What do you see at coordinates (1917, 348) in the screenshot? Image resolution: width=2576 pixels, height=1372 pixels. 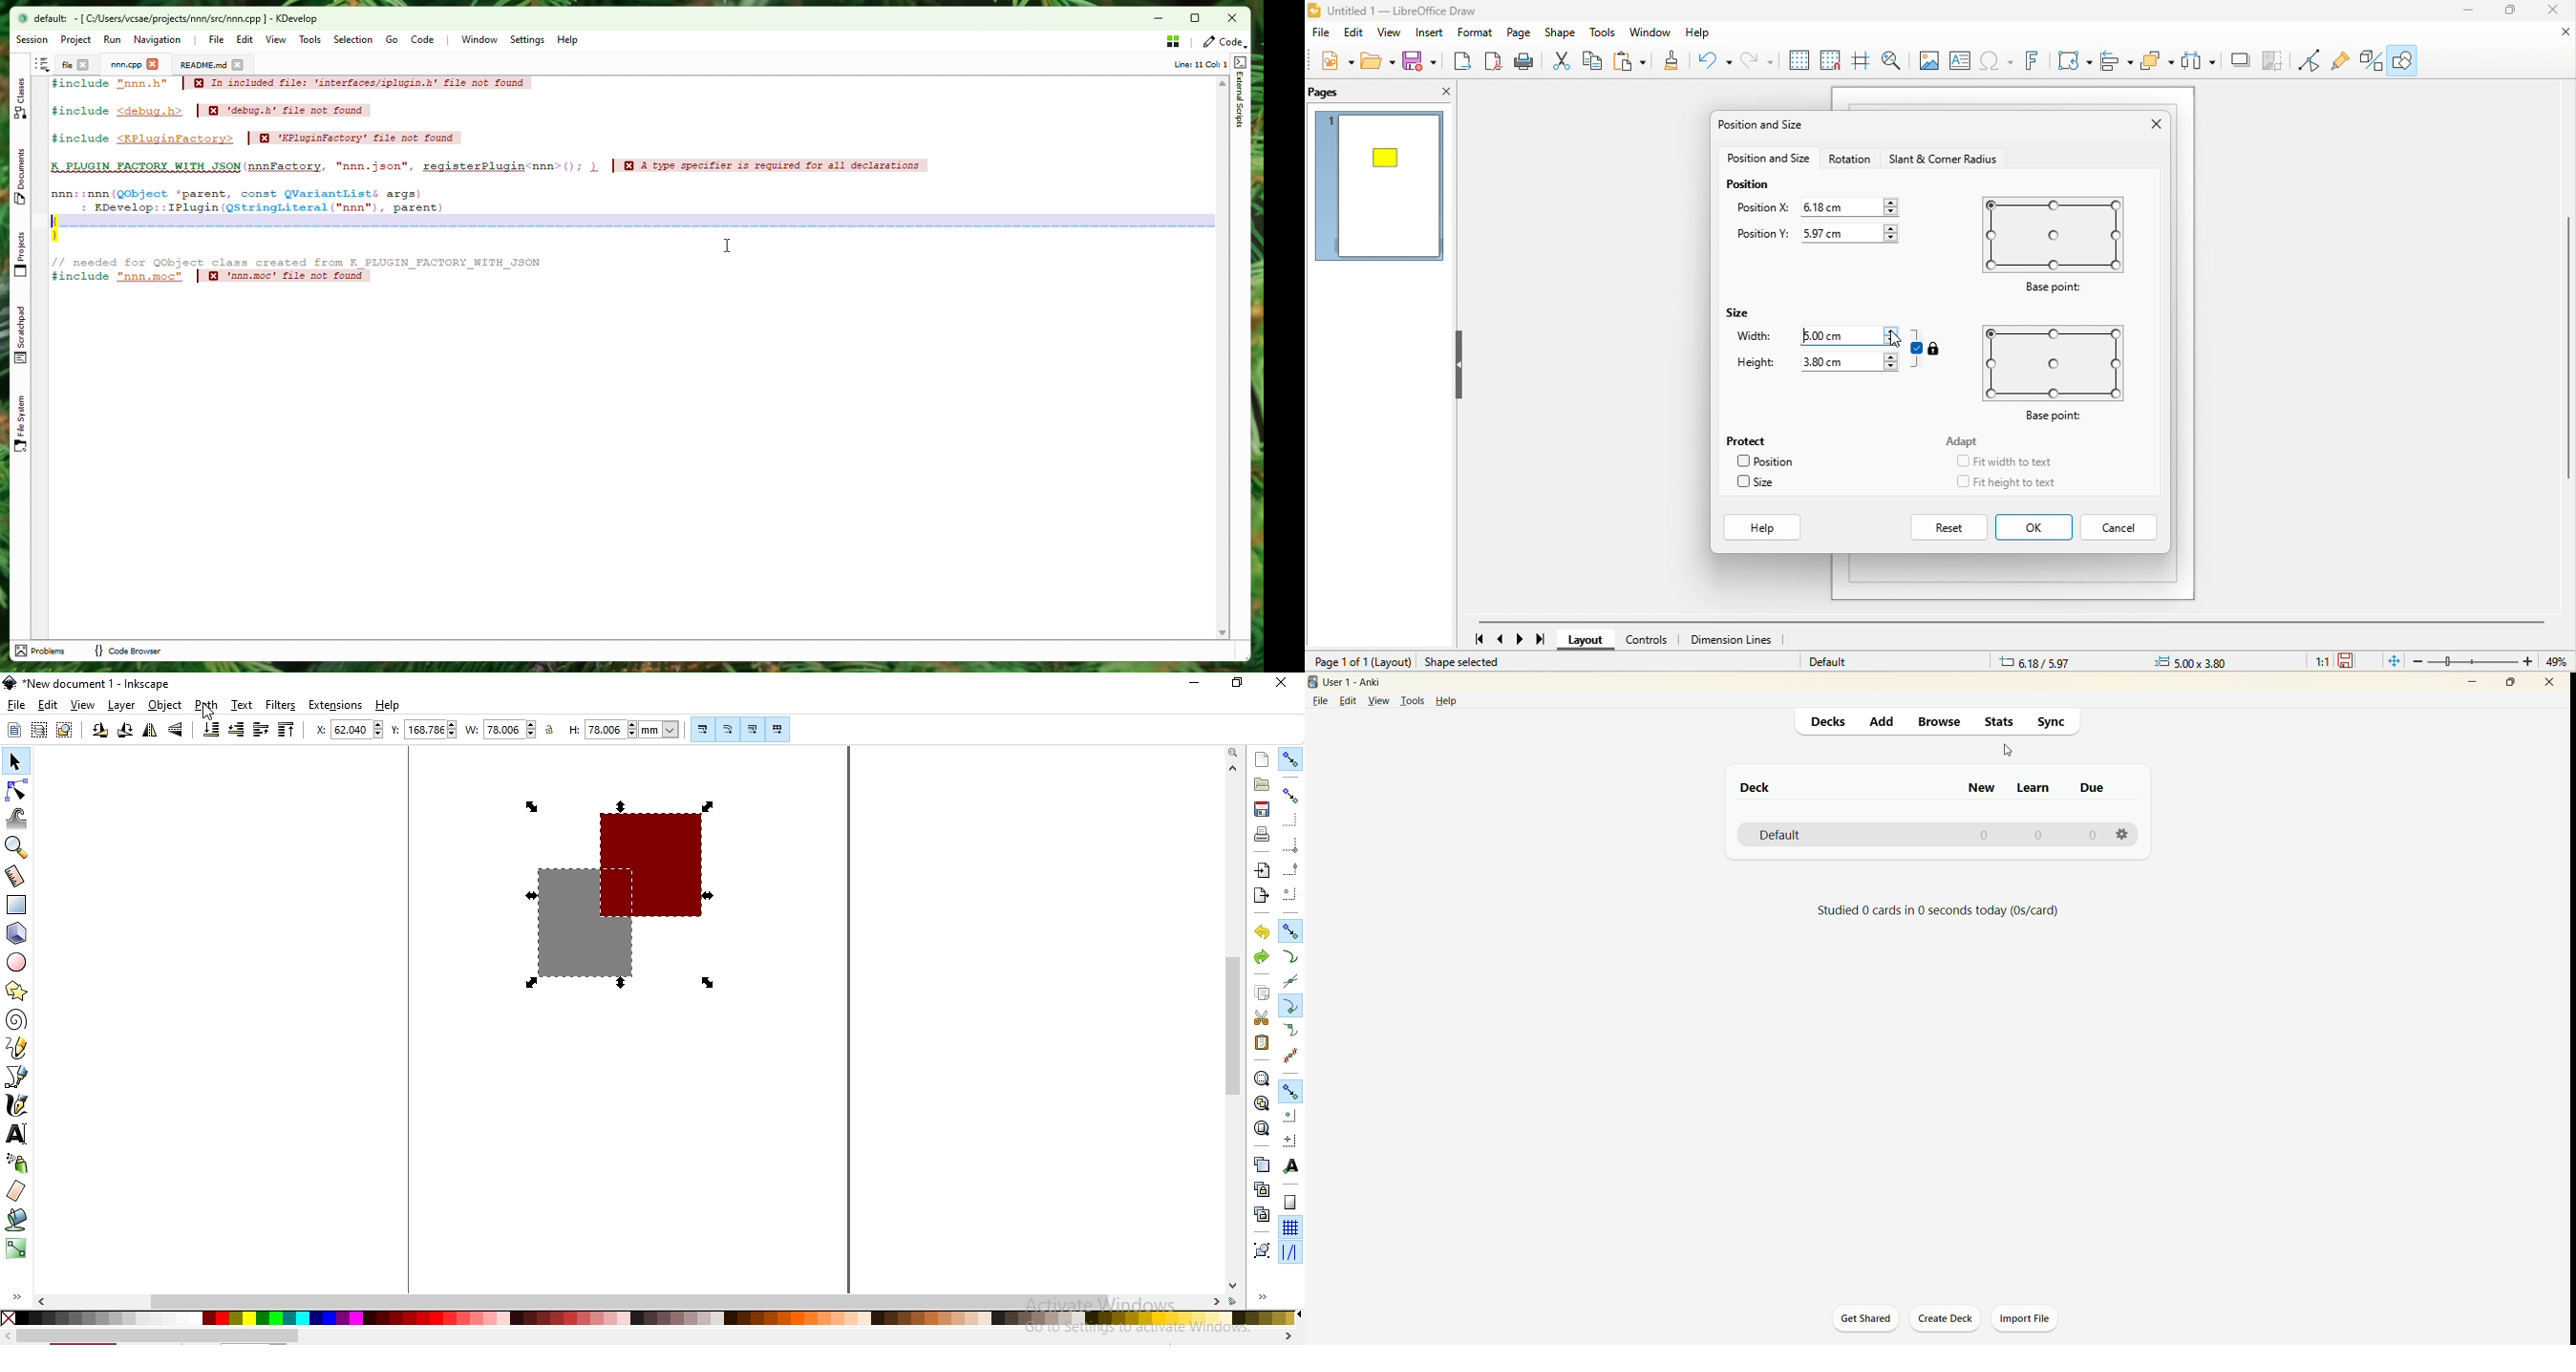 I see `aspect ratio is on` at bounding box center [1917, 348].